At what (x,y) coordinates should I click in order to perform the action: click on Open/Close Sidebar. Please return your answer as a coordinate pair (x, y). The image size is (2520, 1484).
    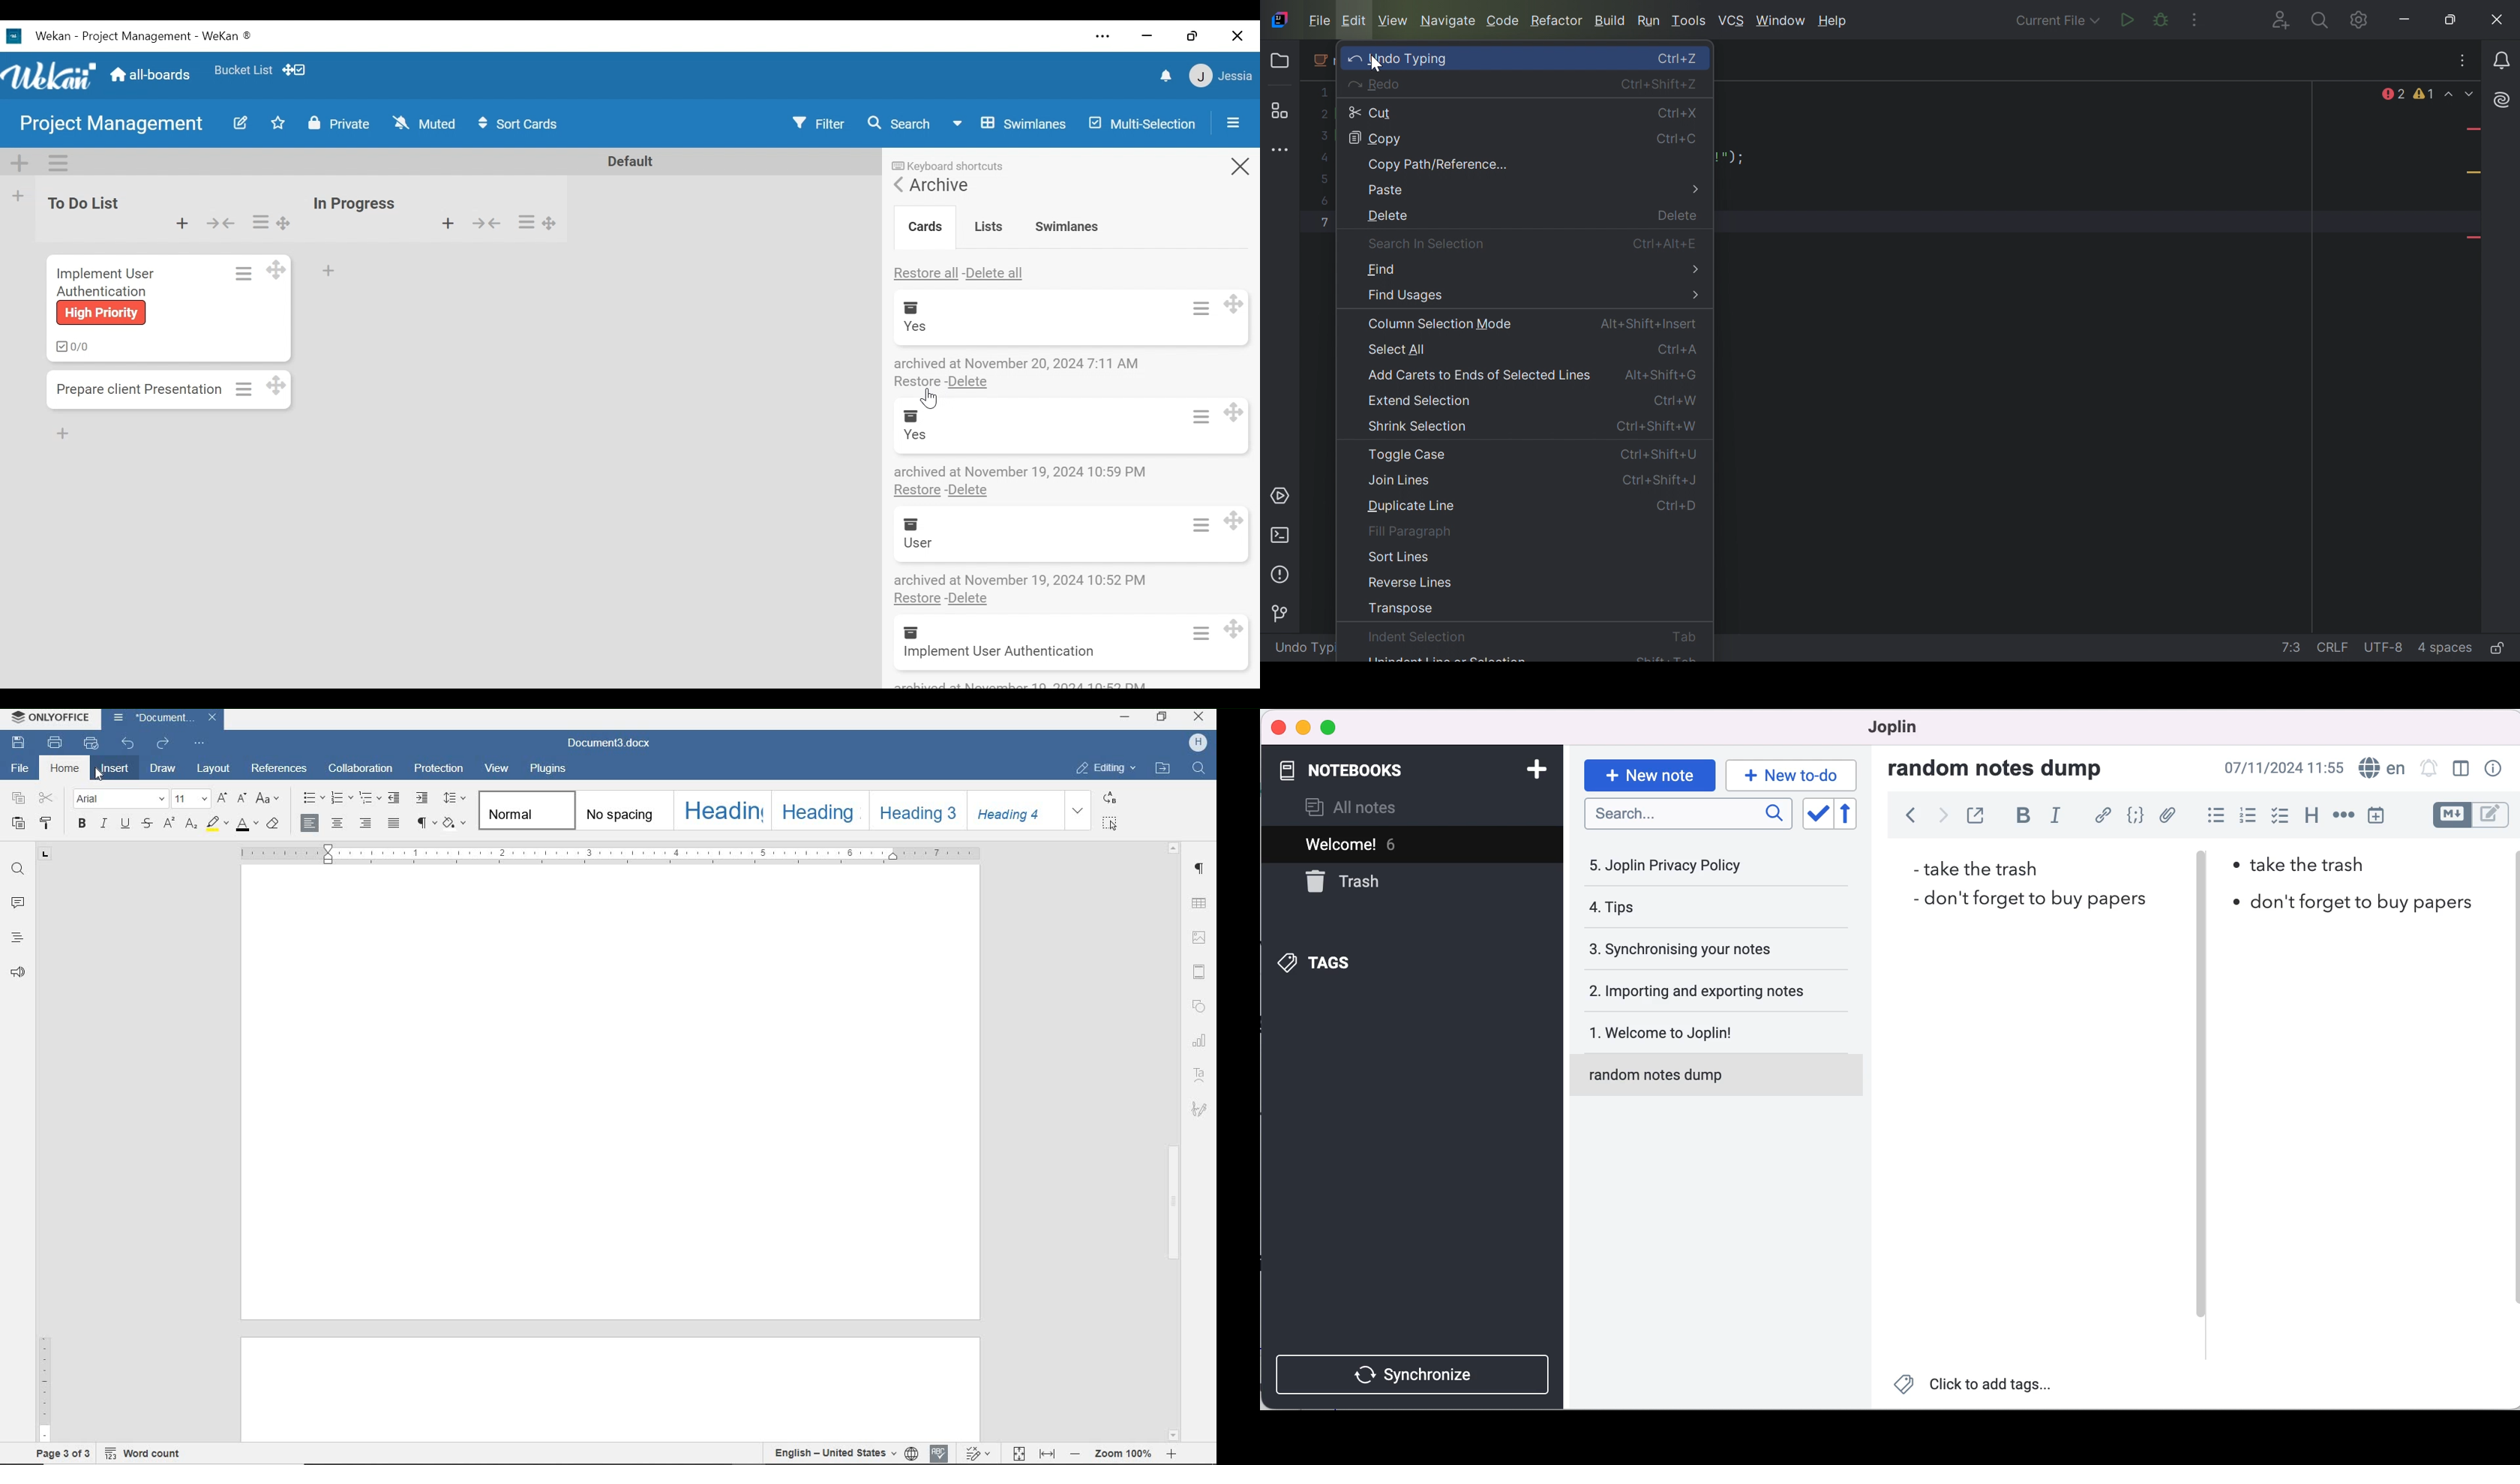
    Looking at the image, I should click on (1232, 123).